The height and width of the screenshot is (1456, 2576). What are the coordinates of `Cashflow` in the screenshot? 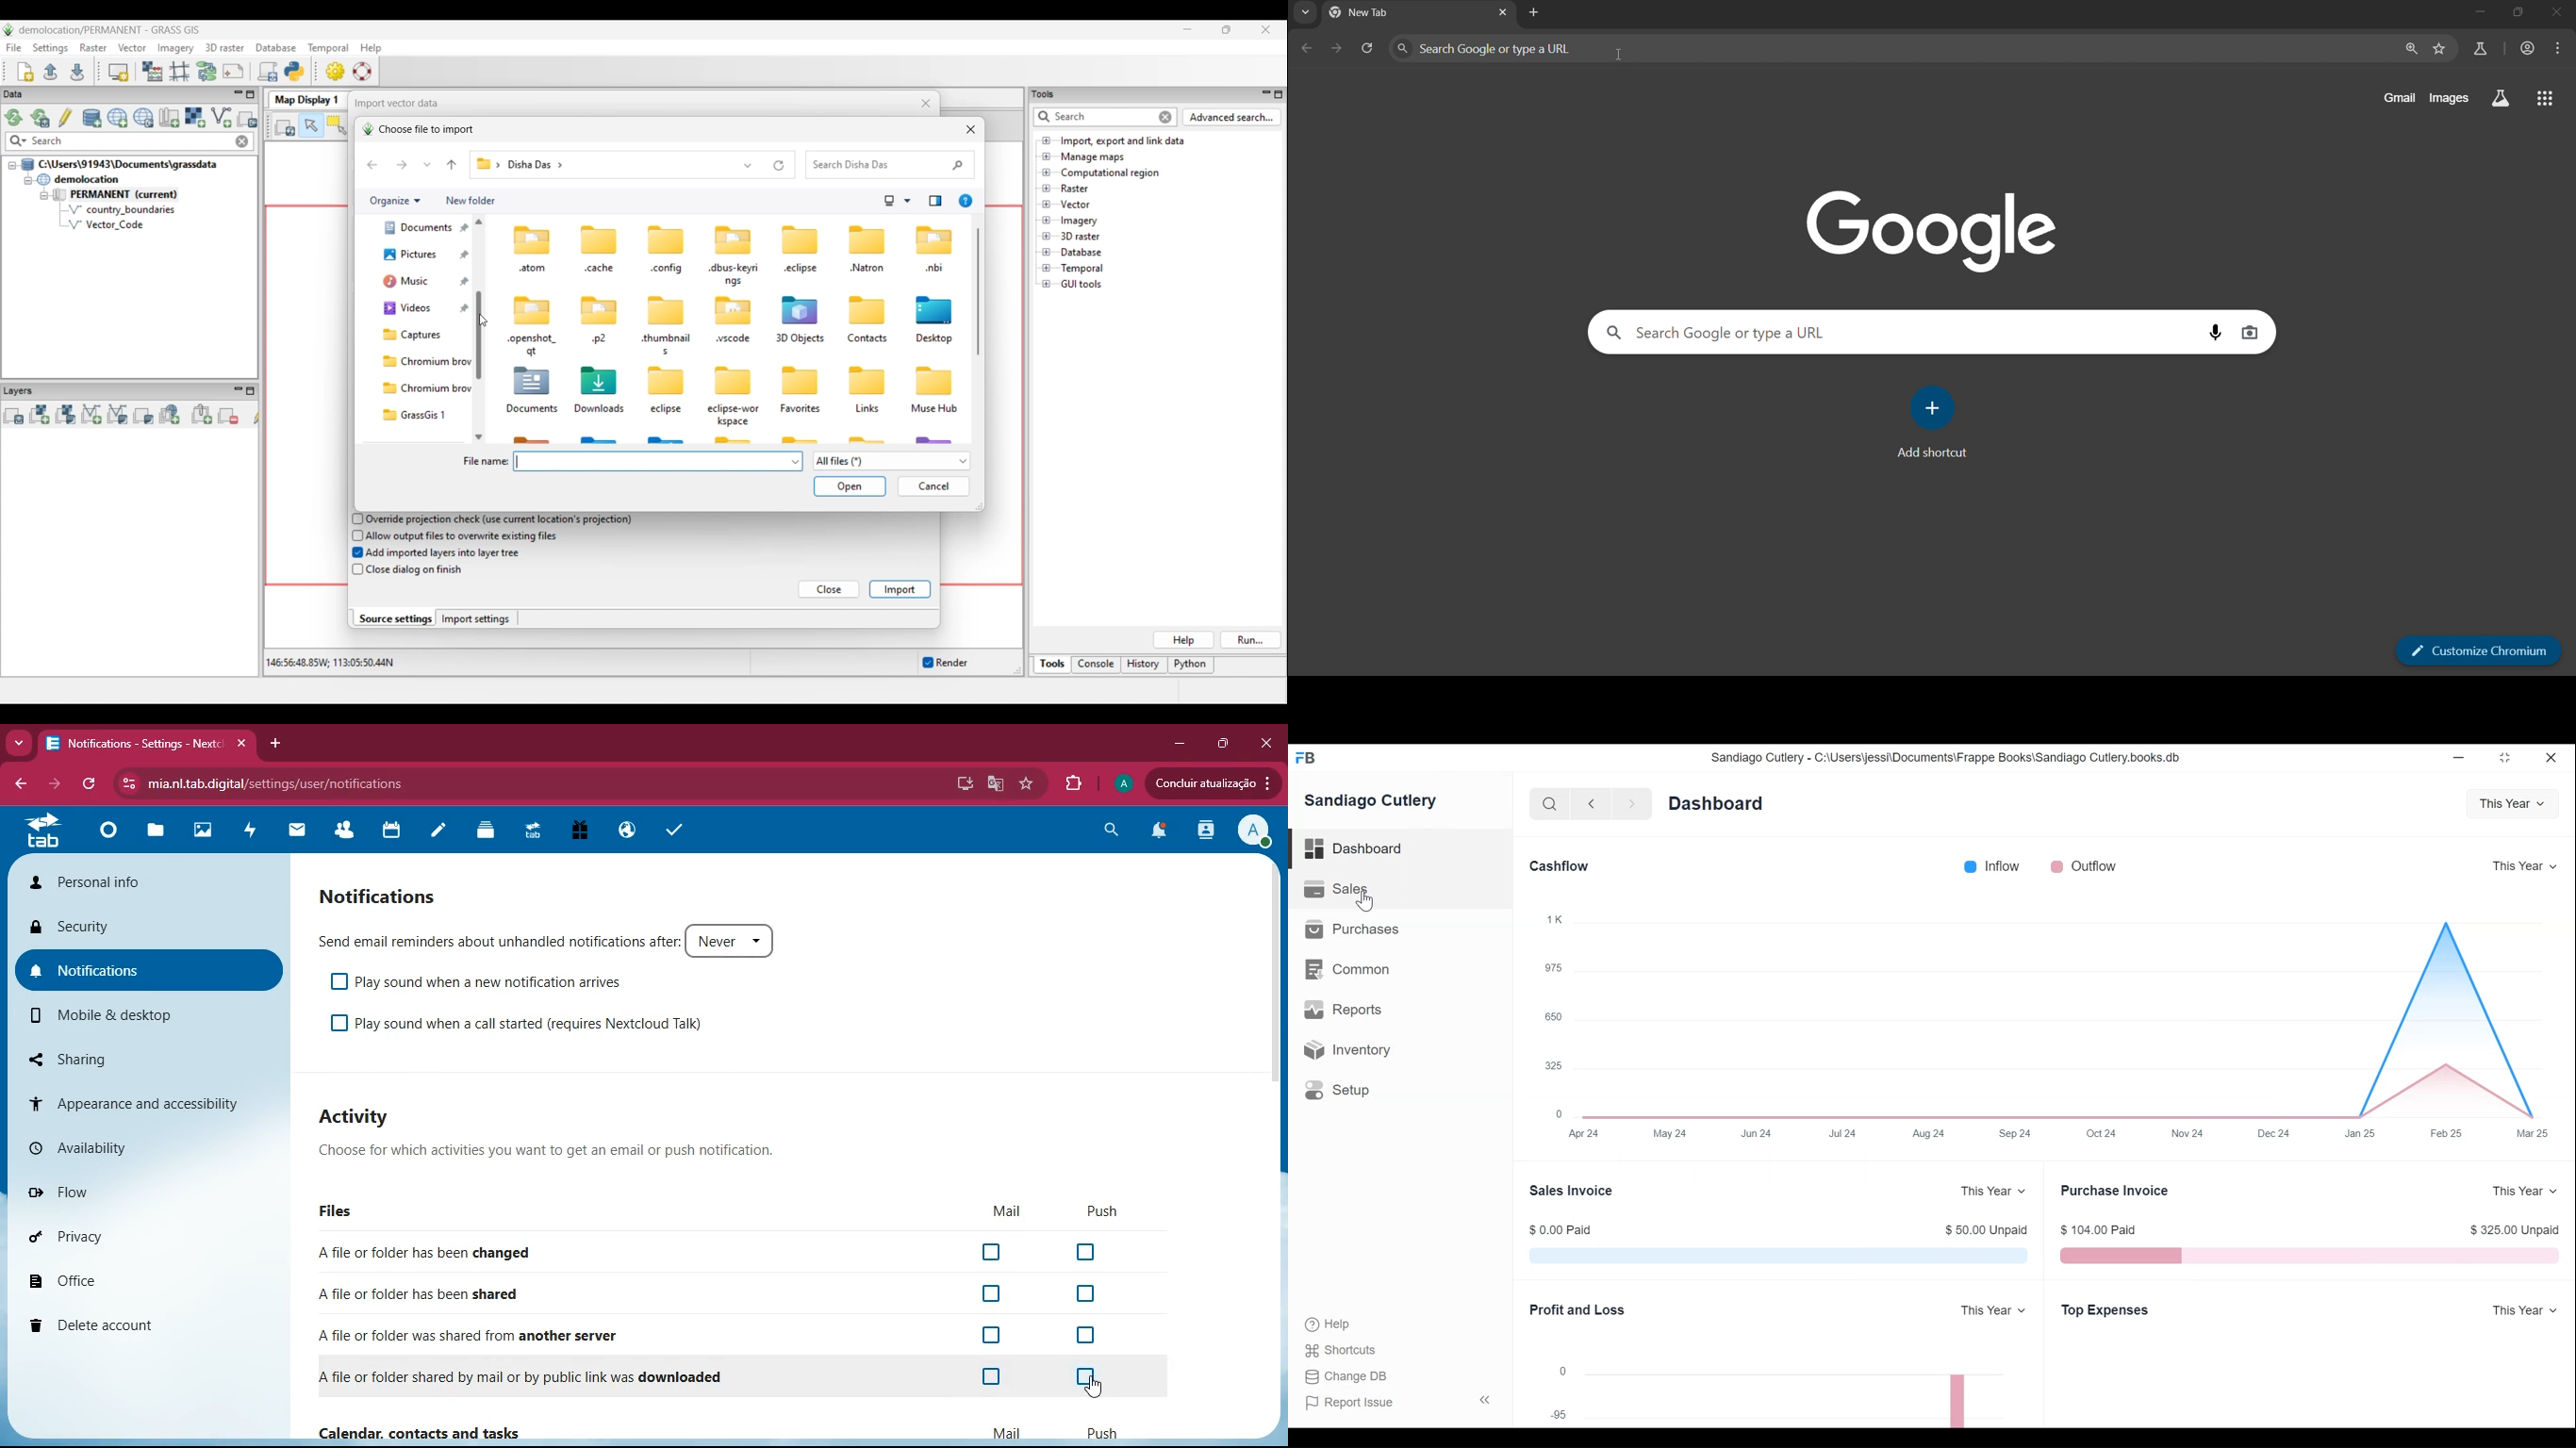 It's located at (1560, 865).